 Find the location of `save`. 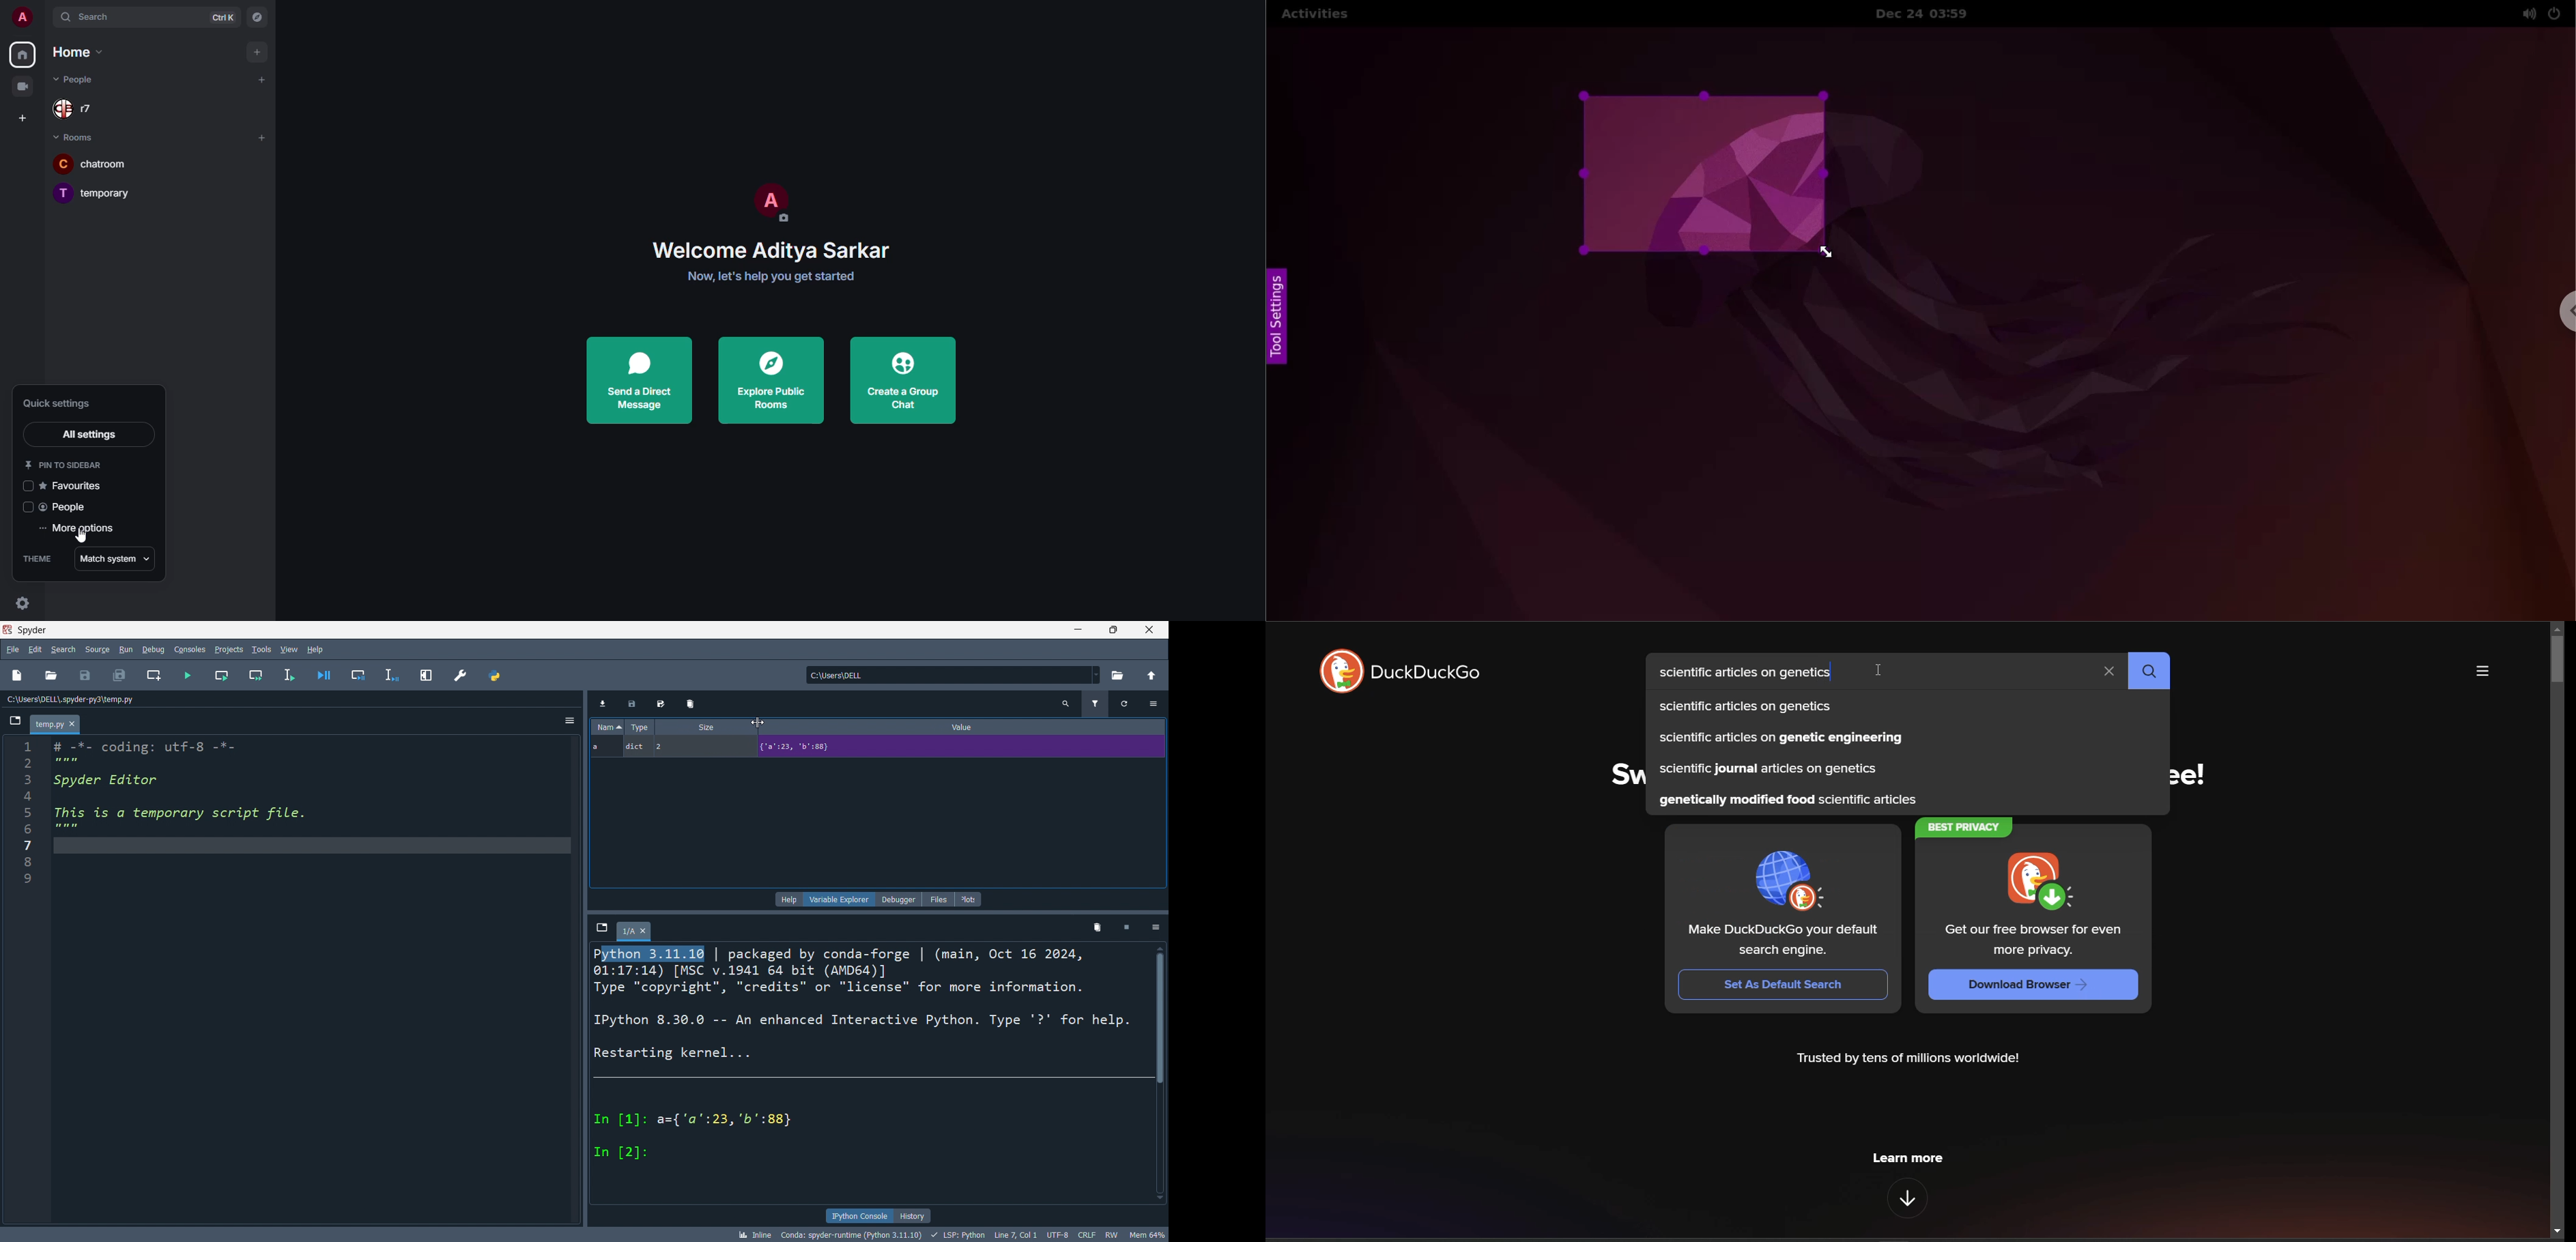

save is located at coordinates (82, 673).